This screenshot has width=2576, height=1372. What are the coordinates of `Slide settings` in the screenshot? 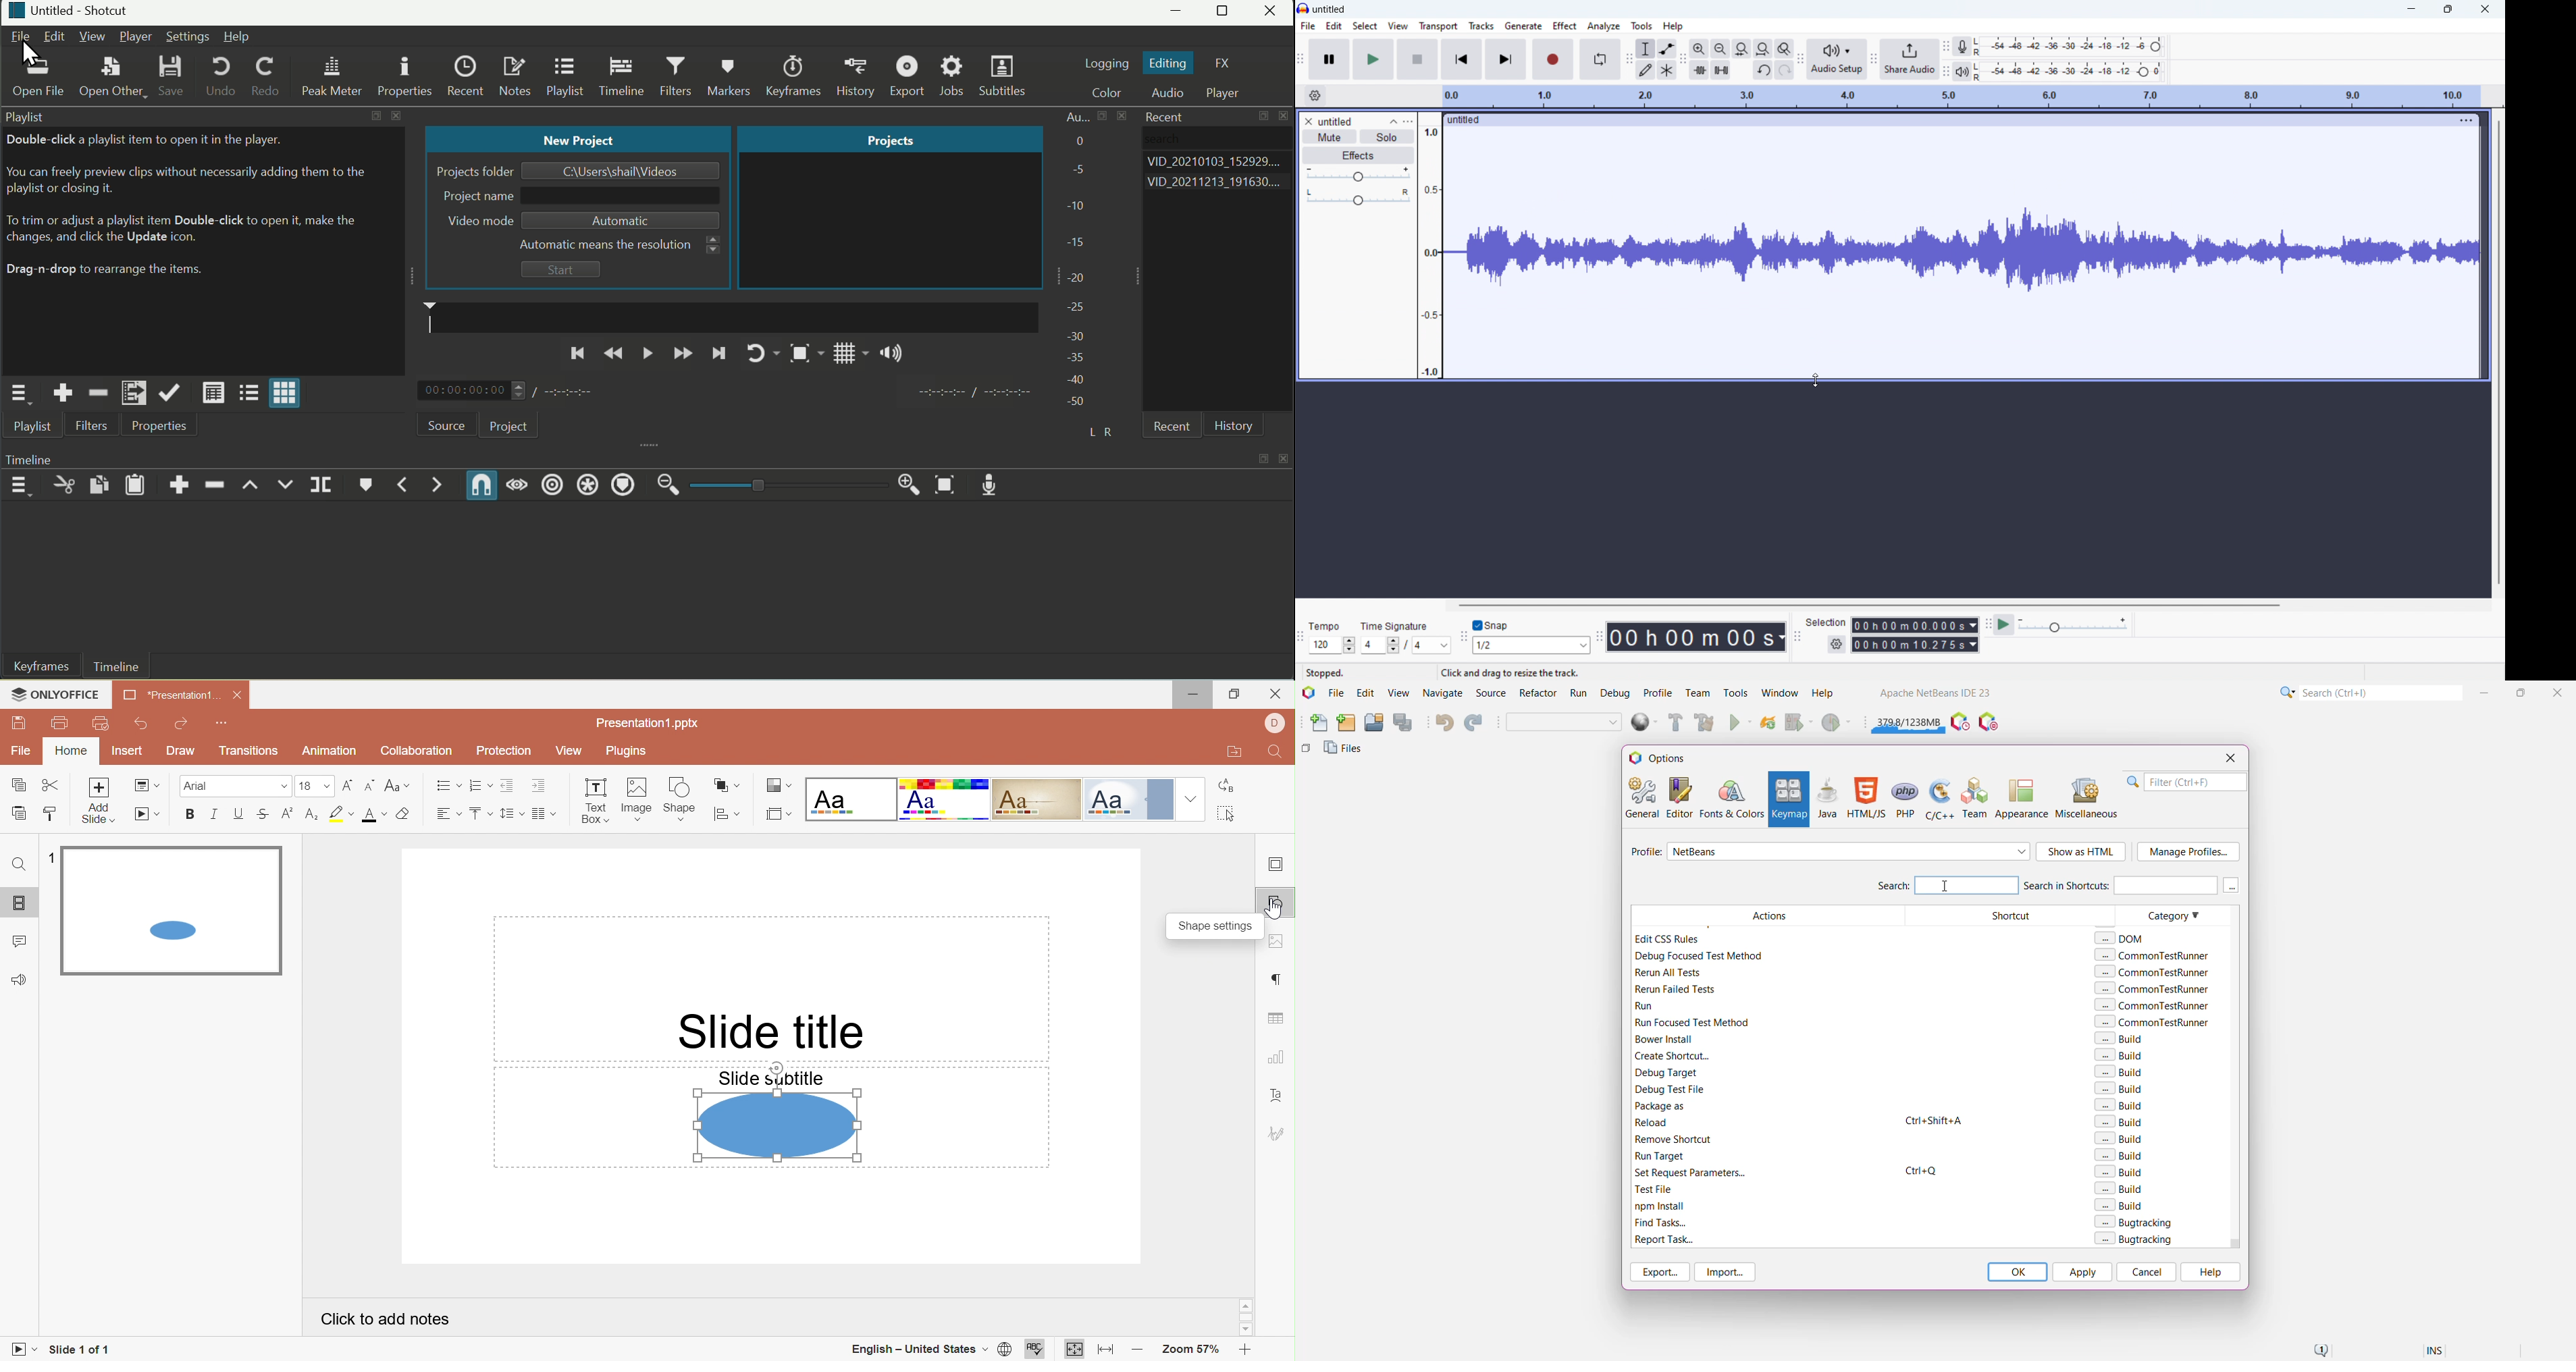 It's located at (1277, 865).